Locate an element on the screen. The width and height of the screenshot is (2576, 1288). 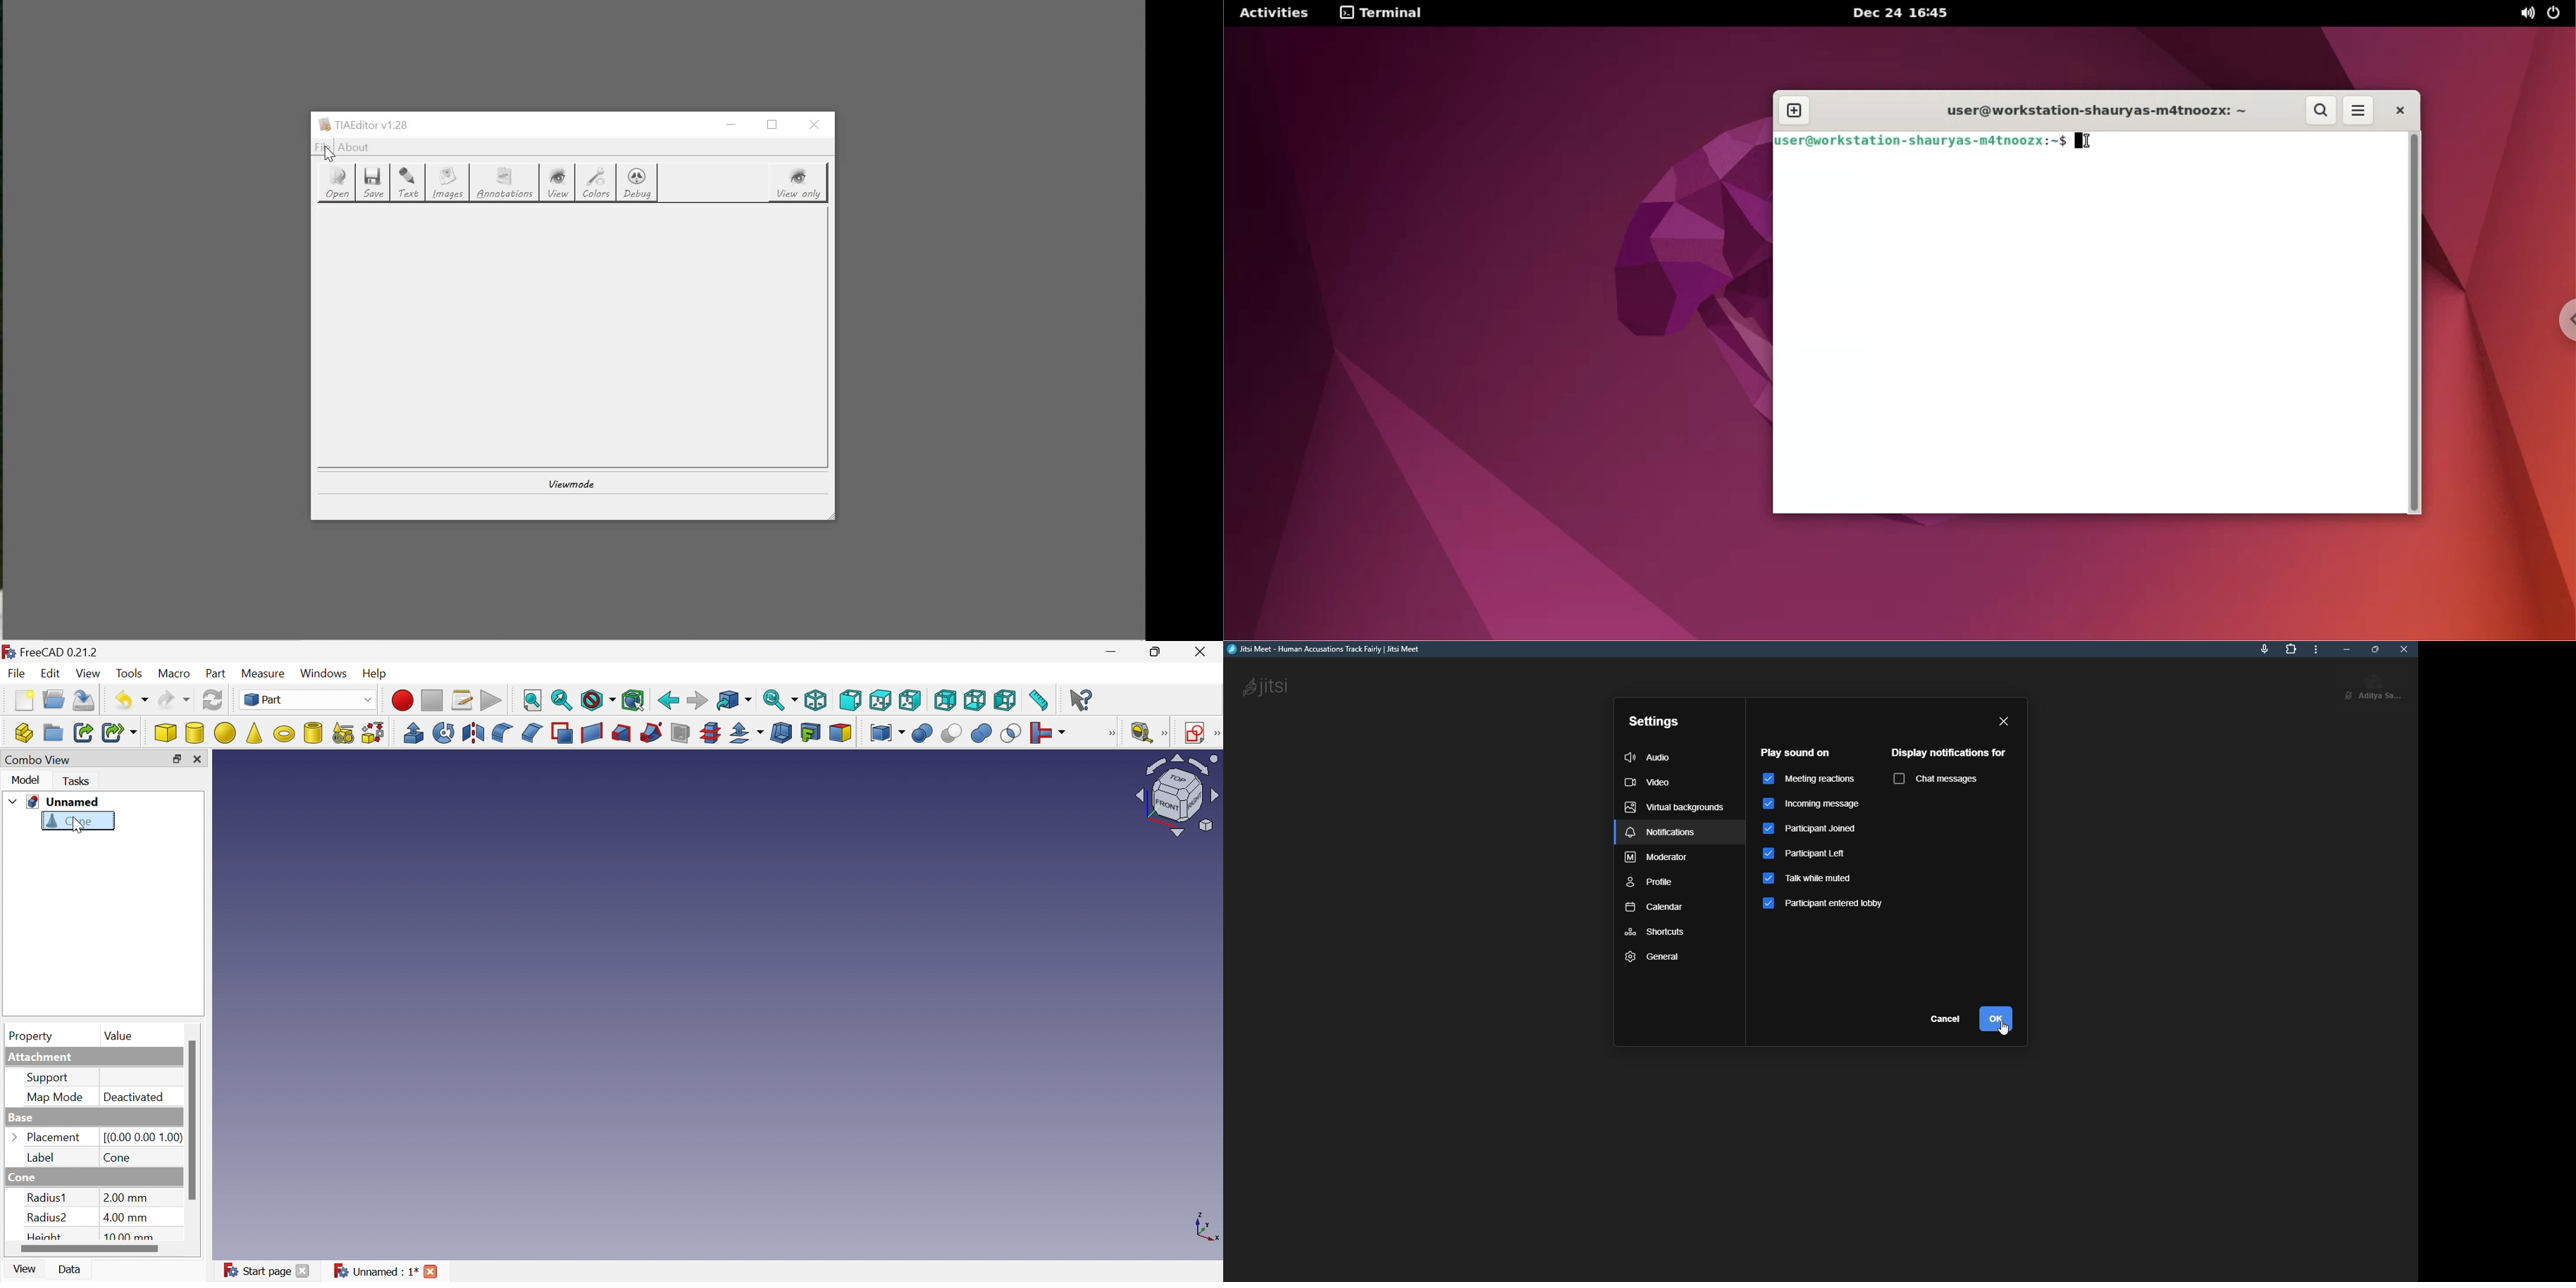
Unnamed is located at coordinates (66, 802).